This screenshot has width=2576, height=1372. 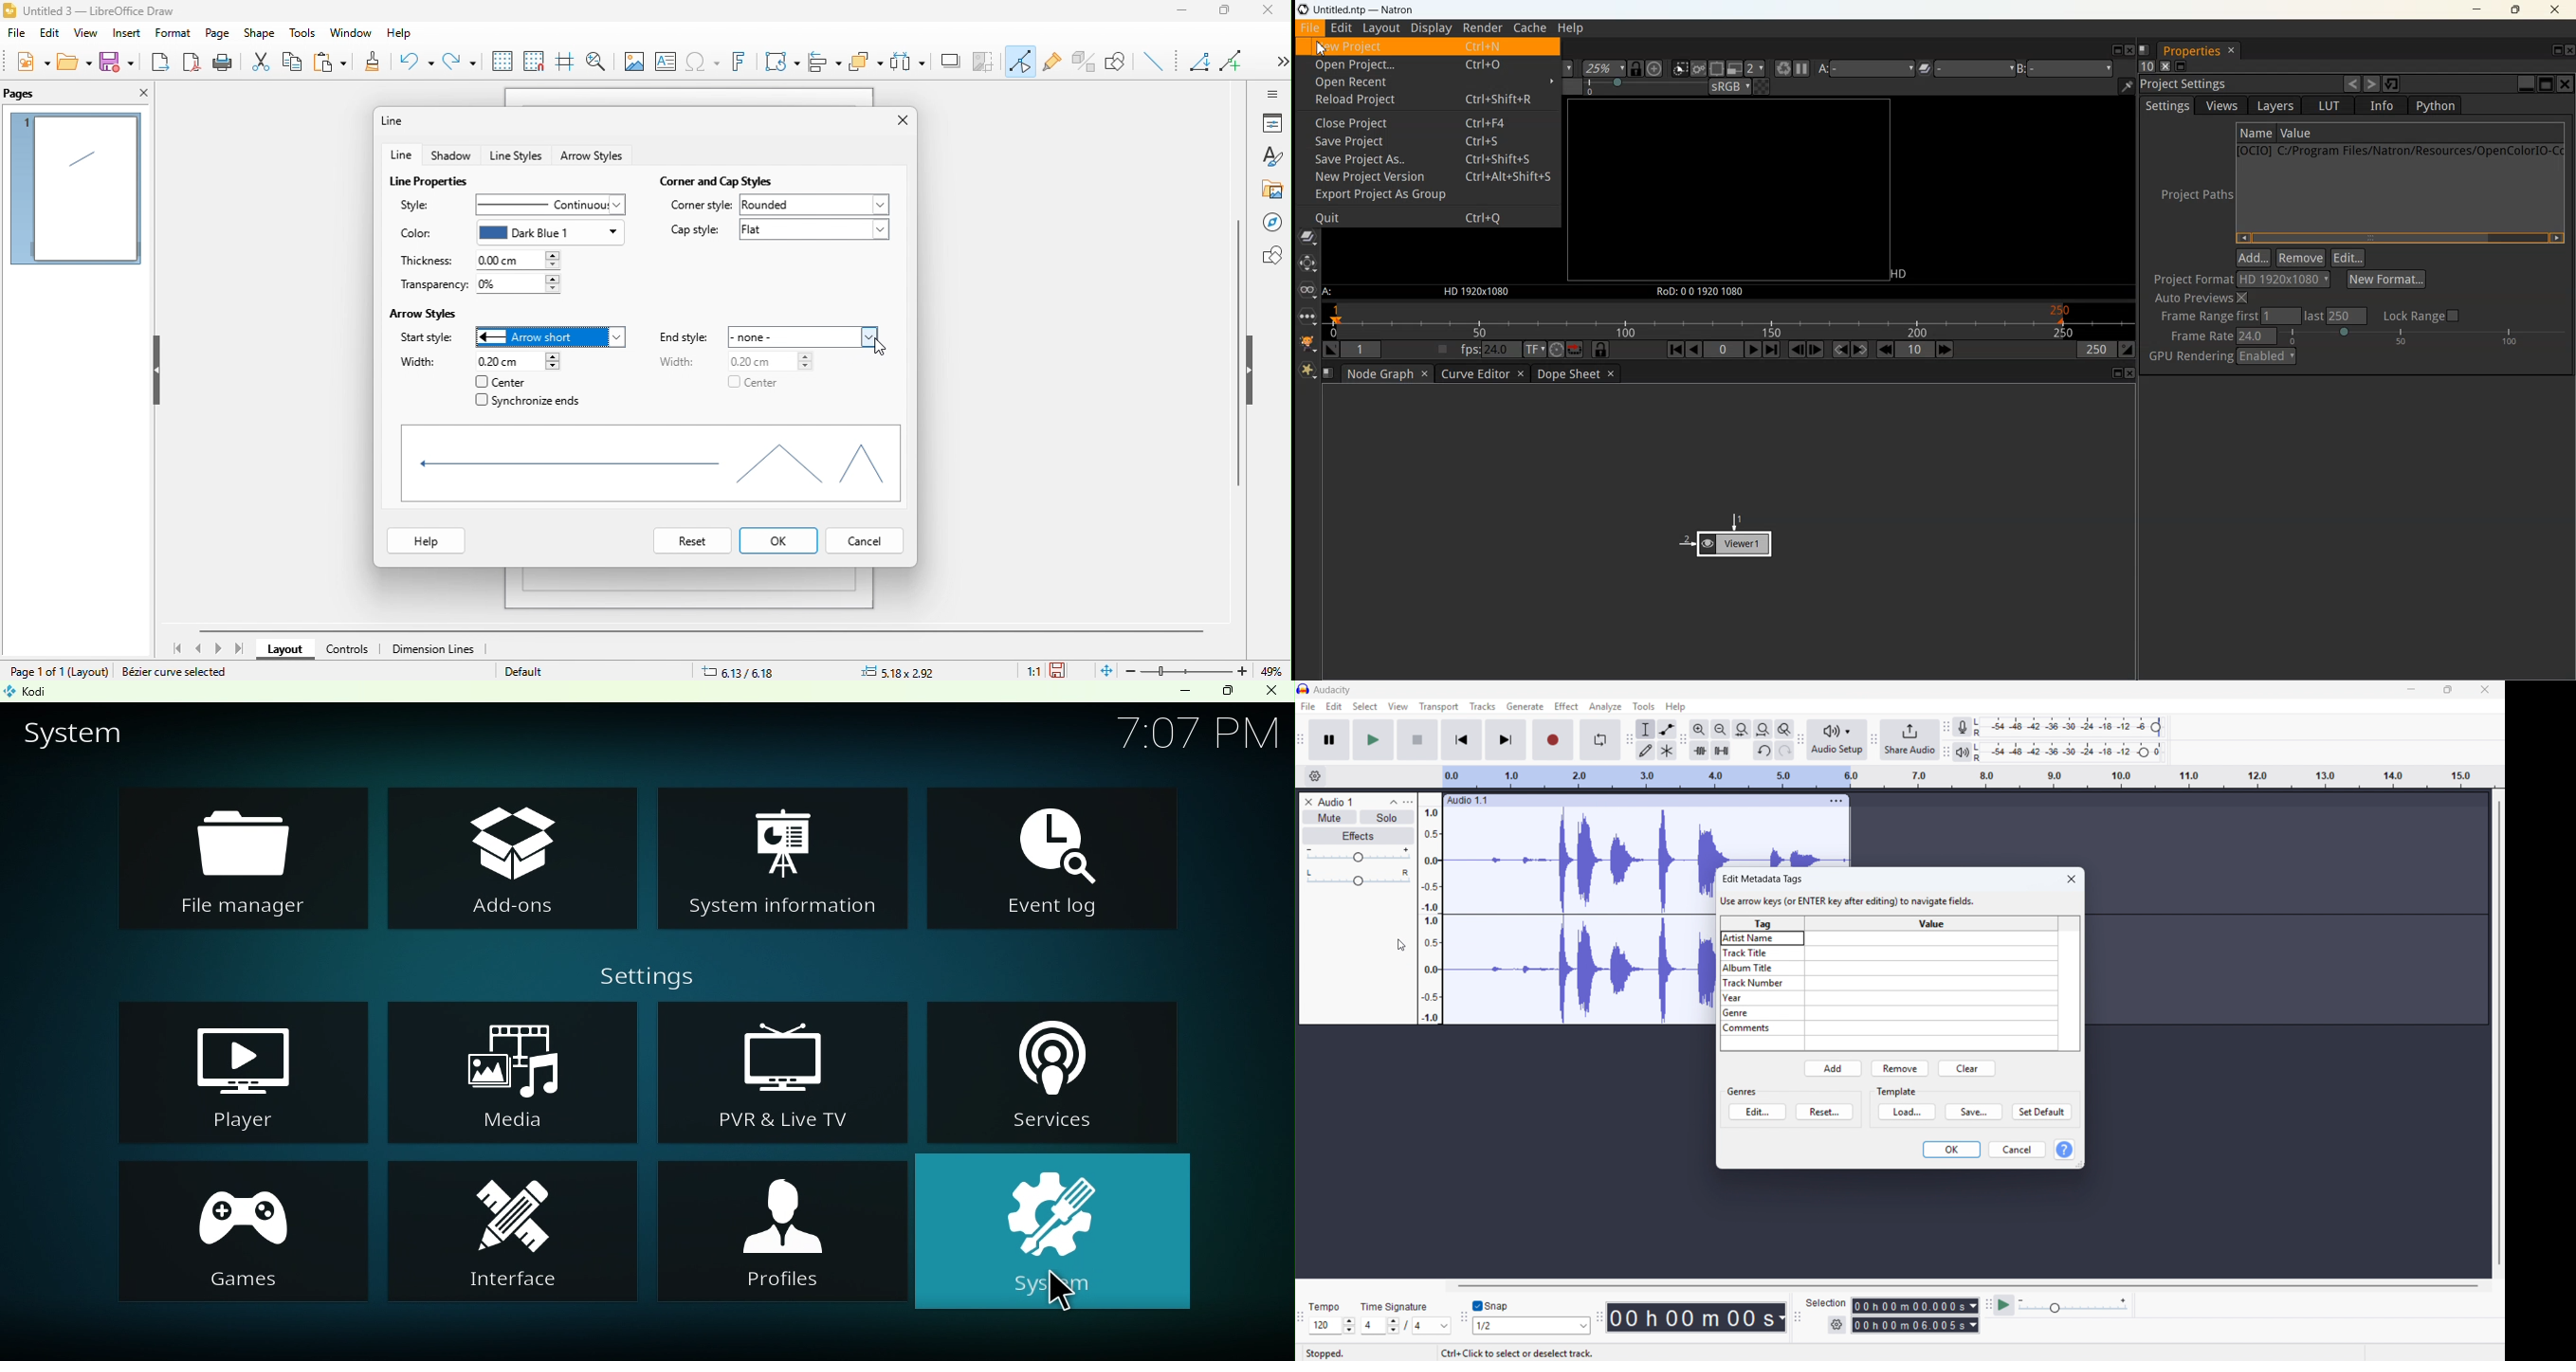 I want to click on skip to start, so click(x=1462, y=740).